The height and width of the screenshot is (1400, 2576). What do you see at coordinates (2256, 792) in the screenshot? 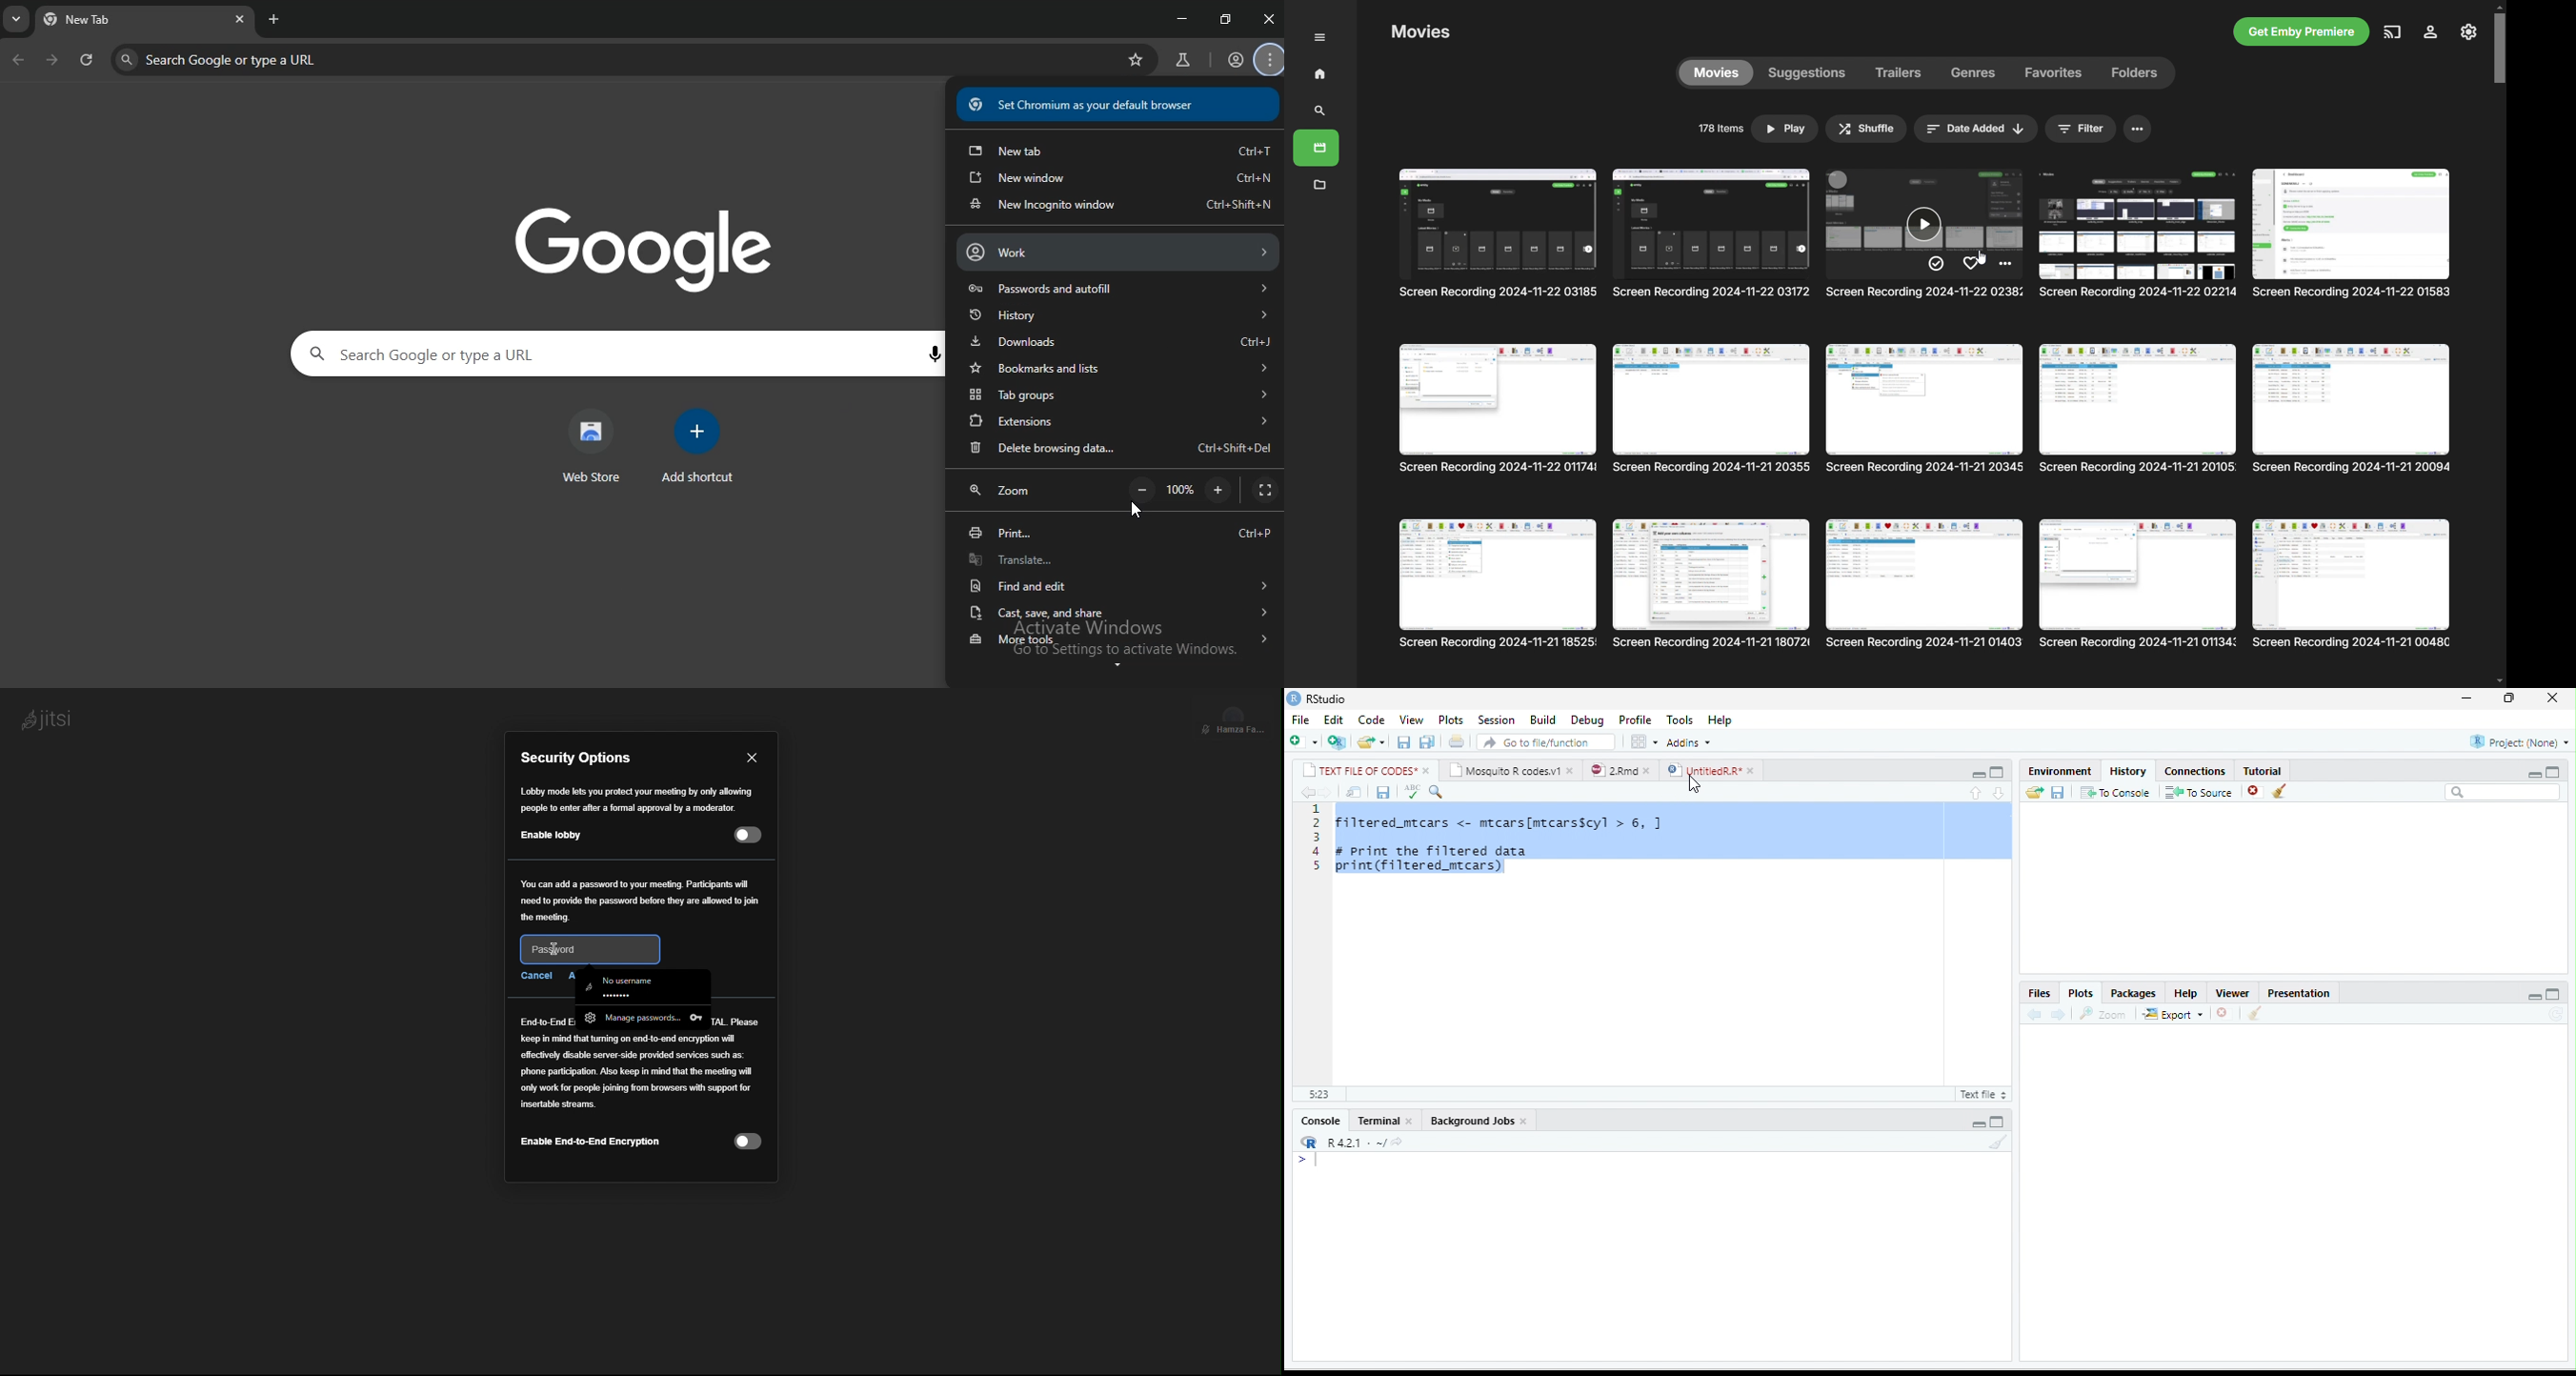
I see `close file` at bounding box center [2256, 792].